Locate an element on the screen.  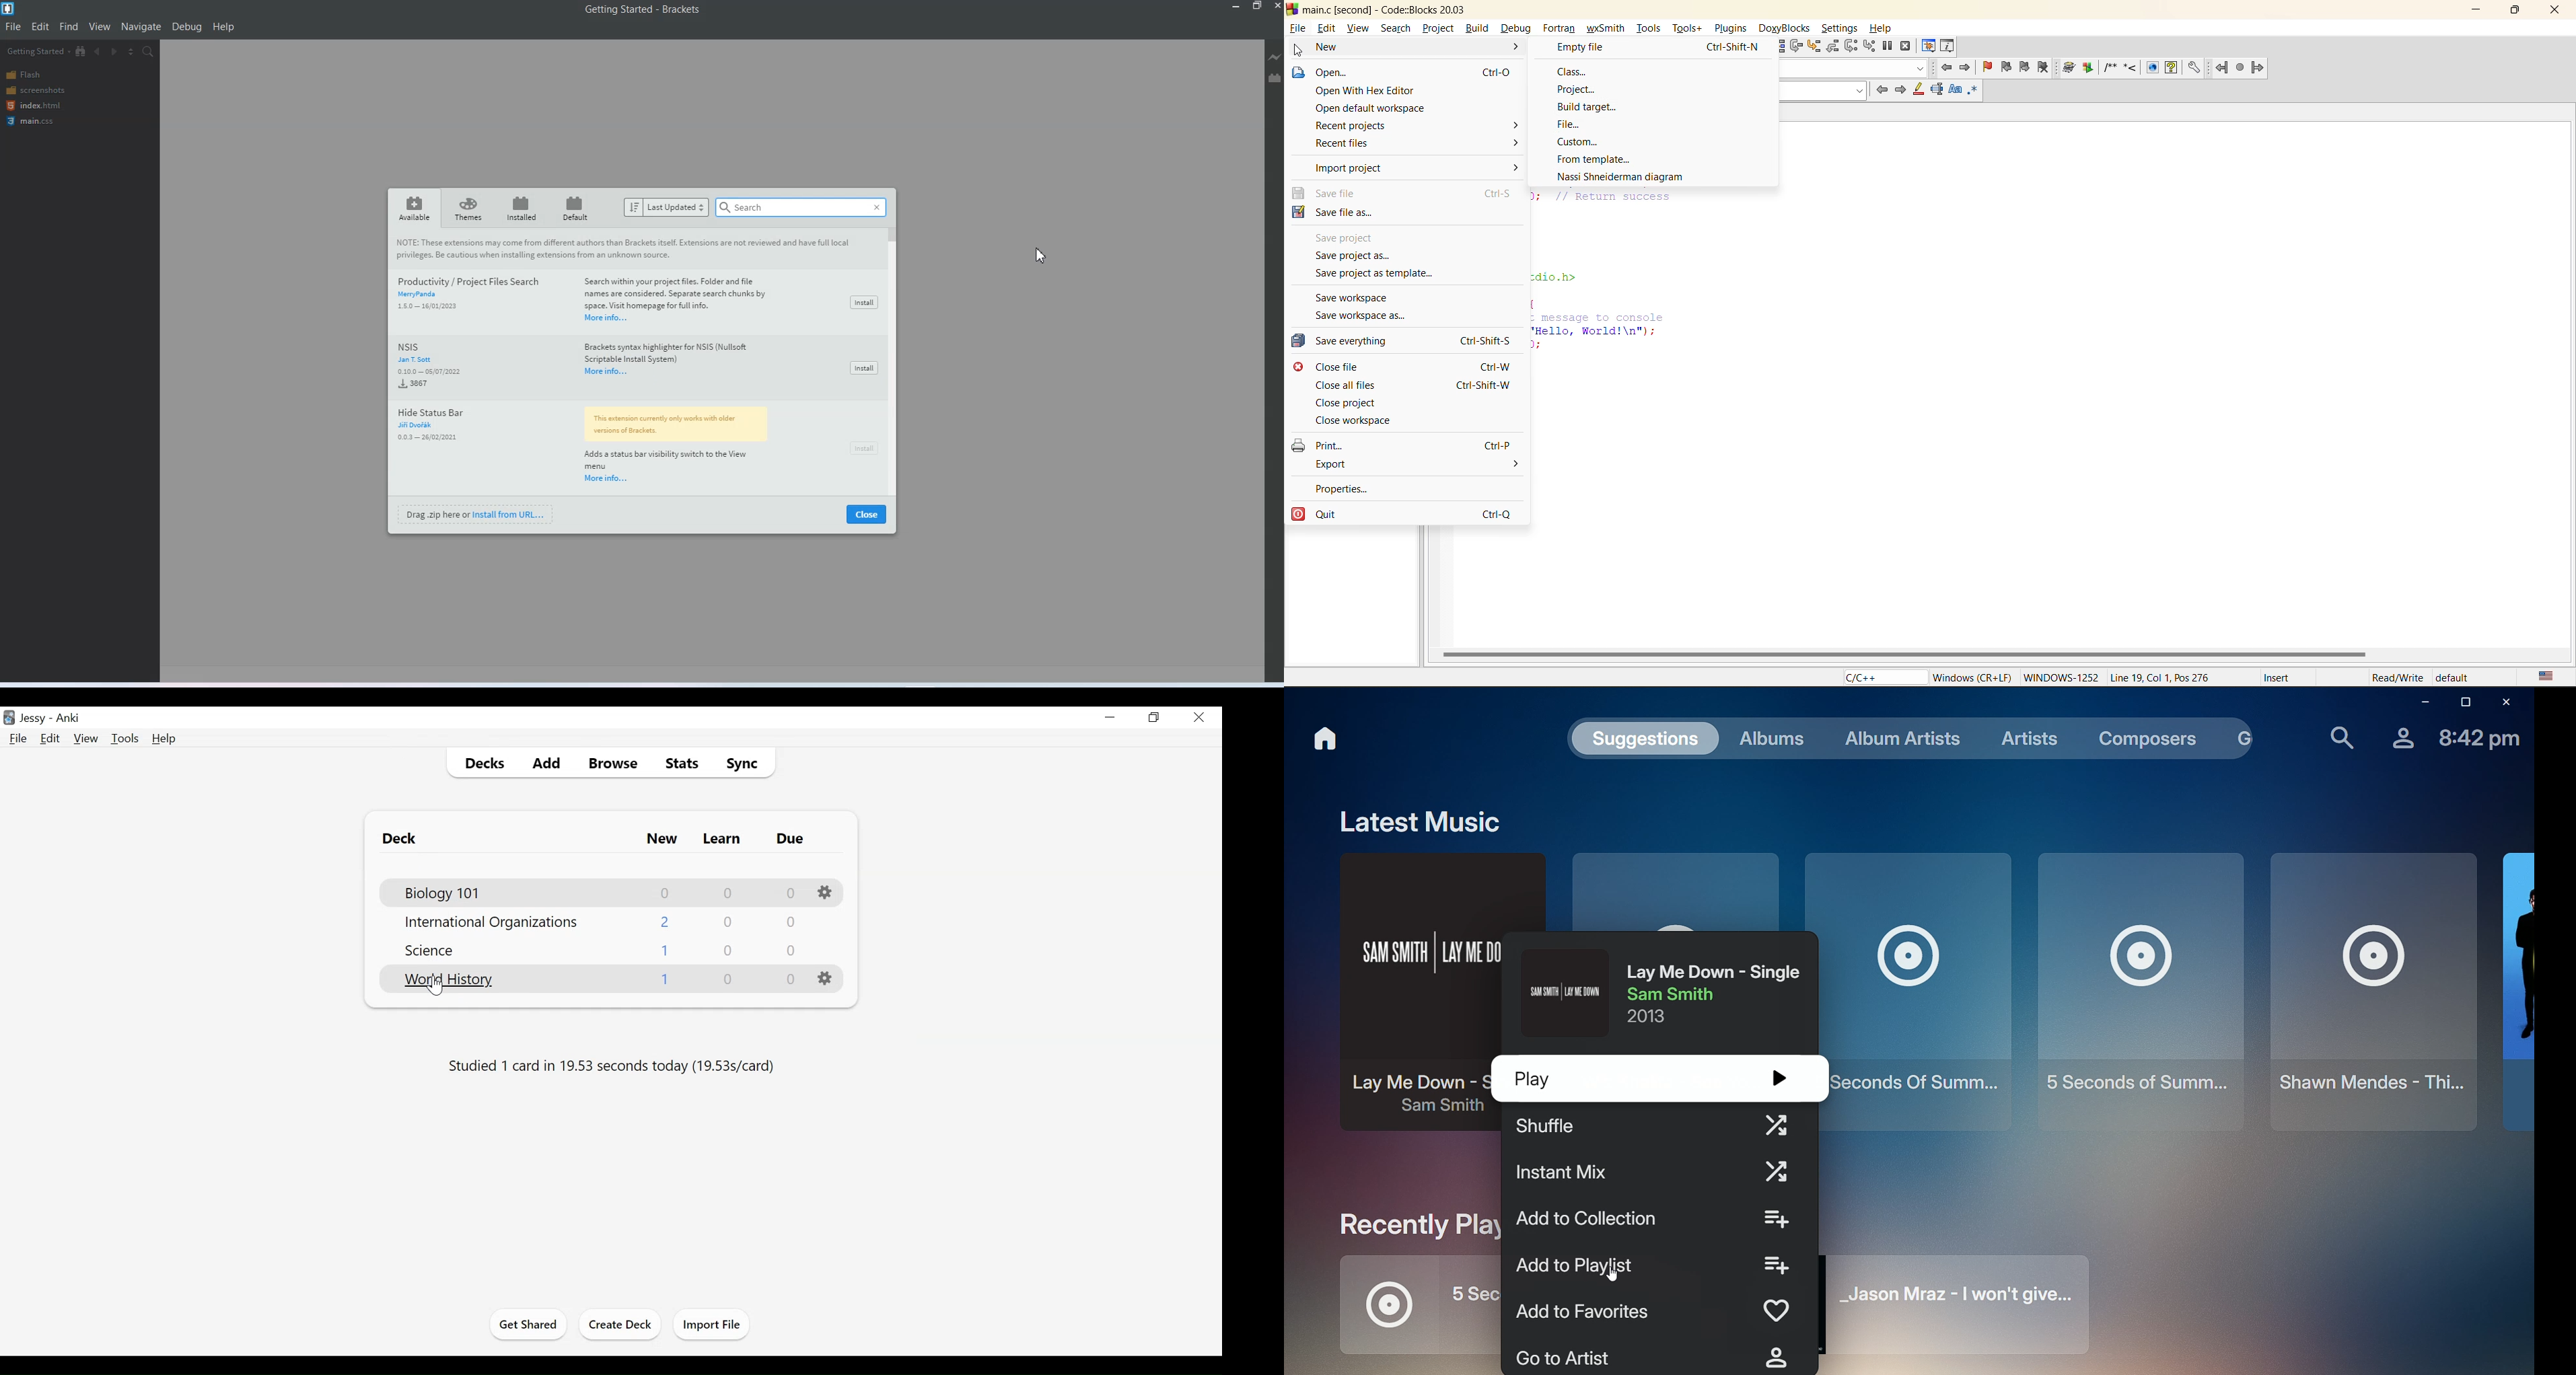
fortran reference is located at coordinates (2244, 69).